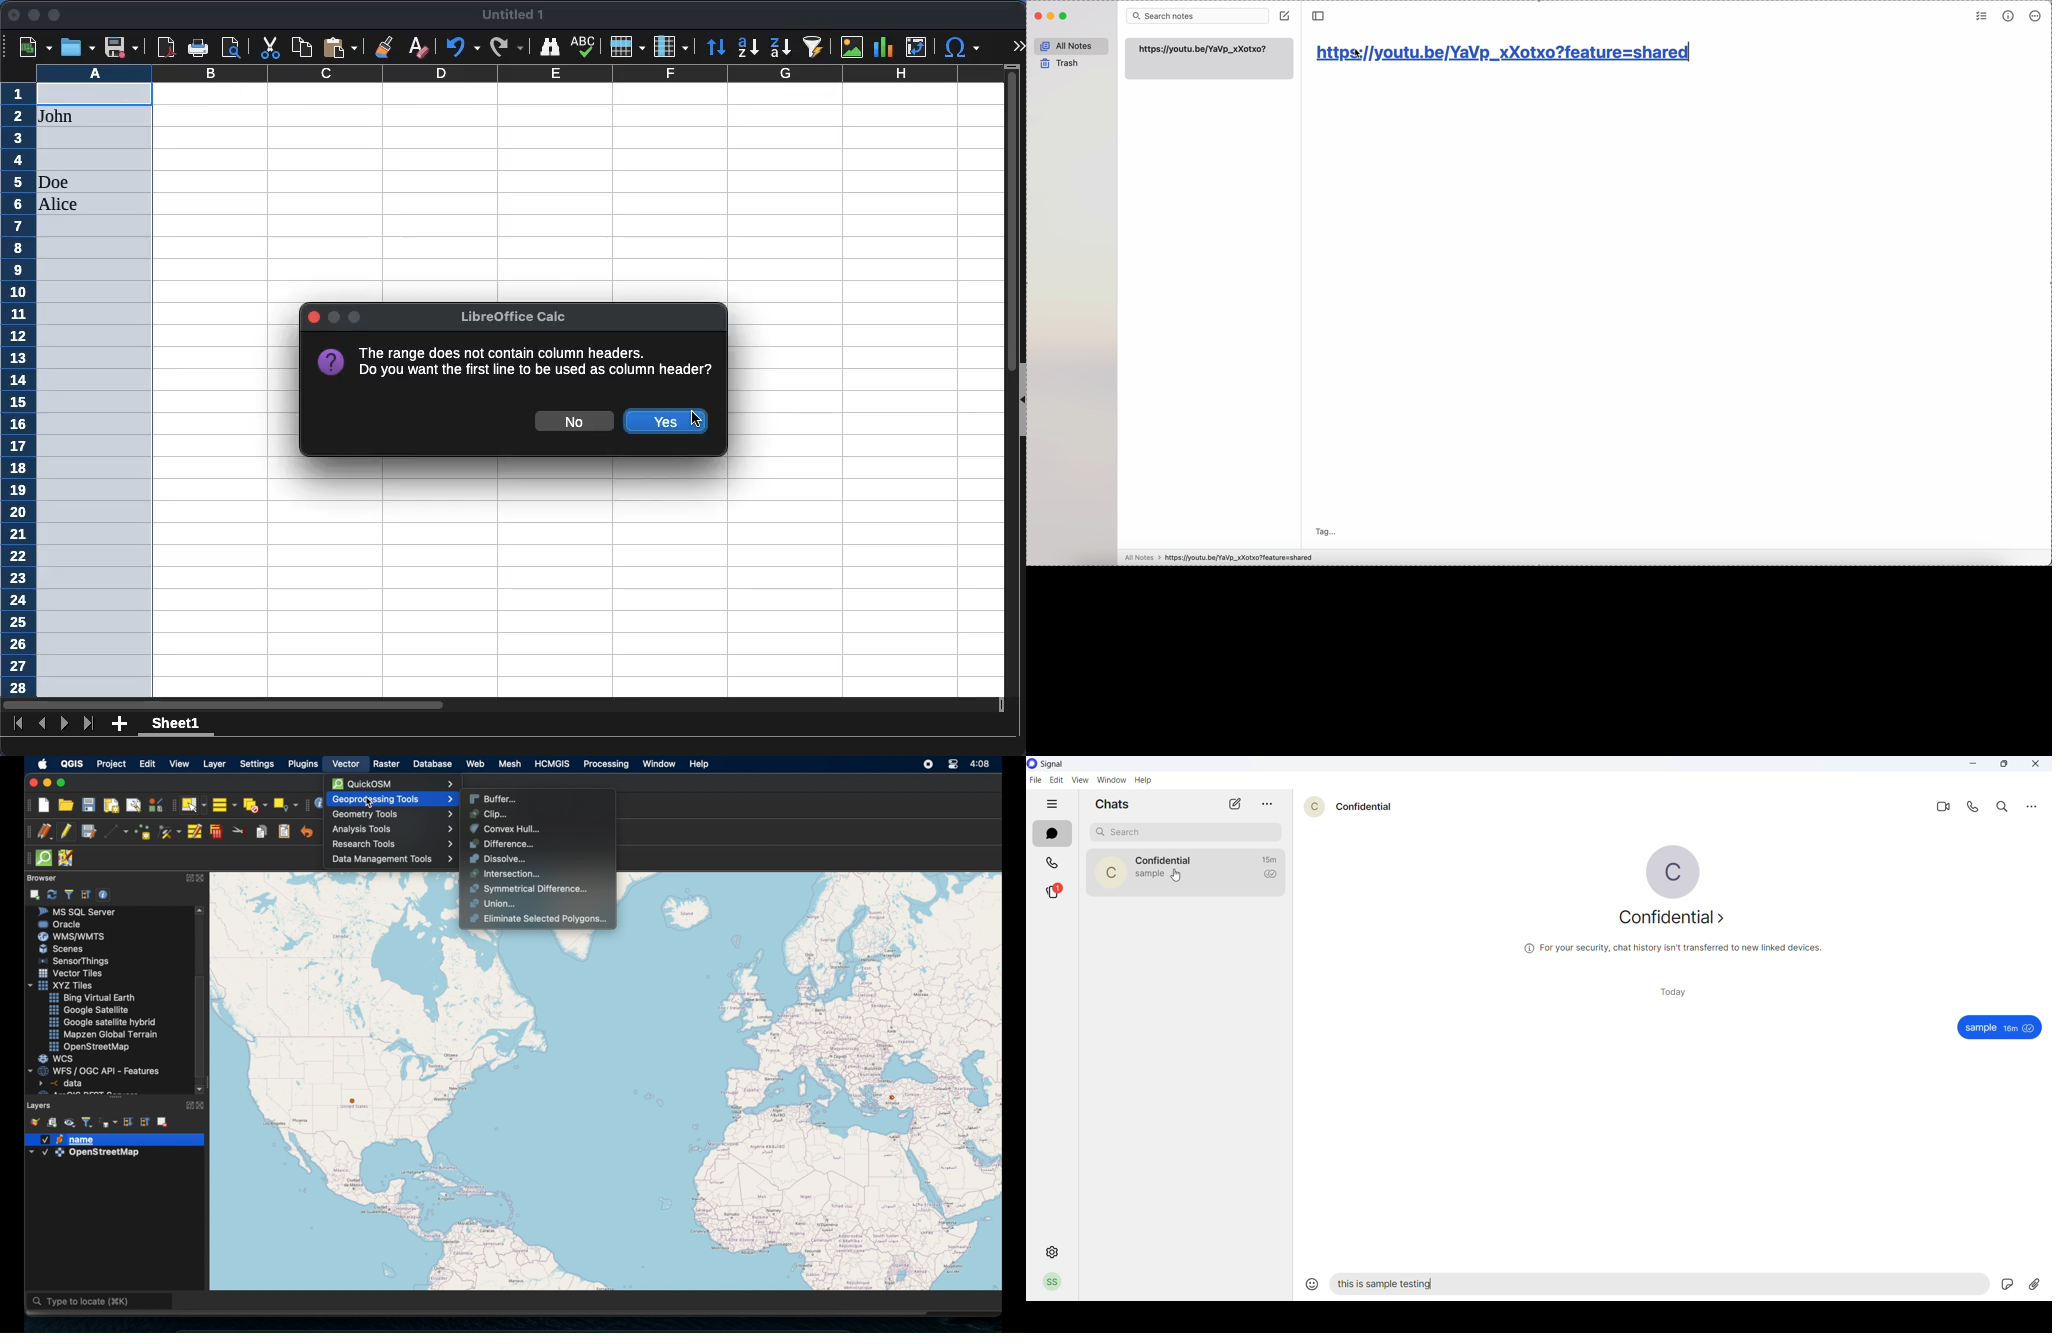  Describe the element at coordinates (306, 804) in the screenshot. I see `attributes toolbar` at that location.